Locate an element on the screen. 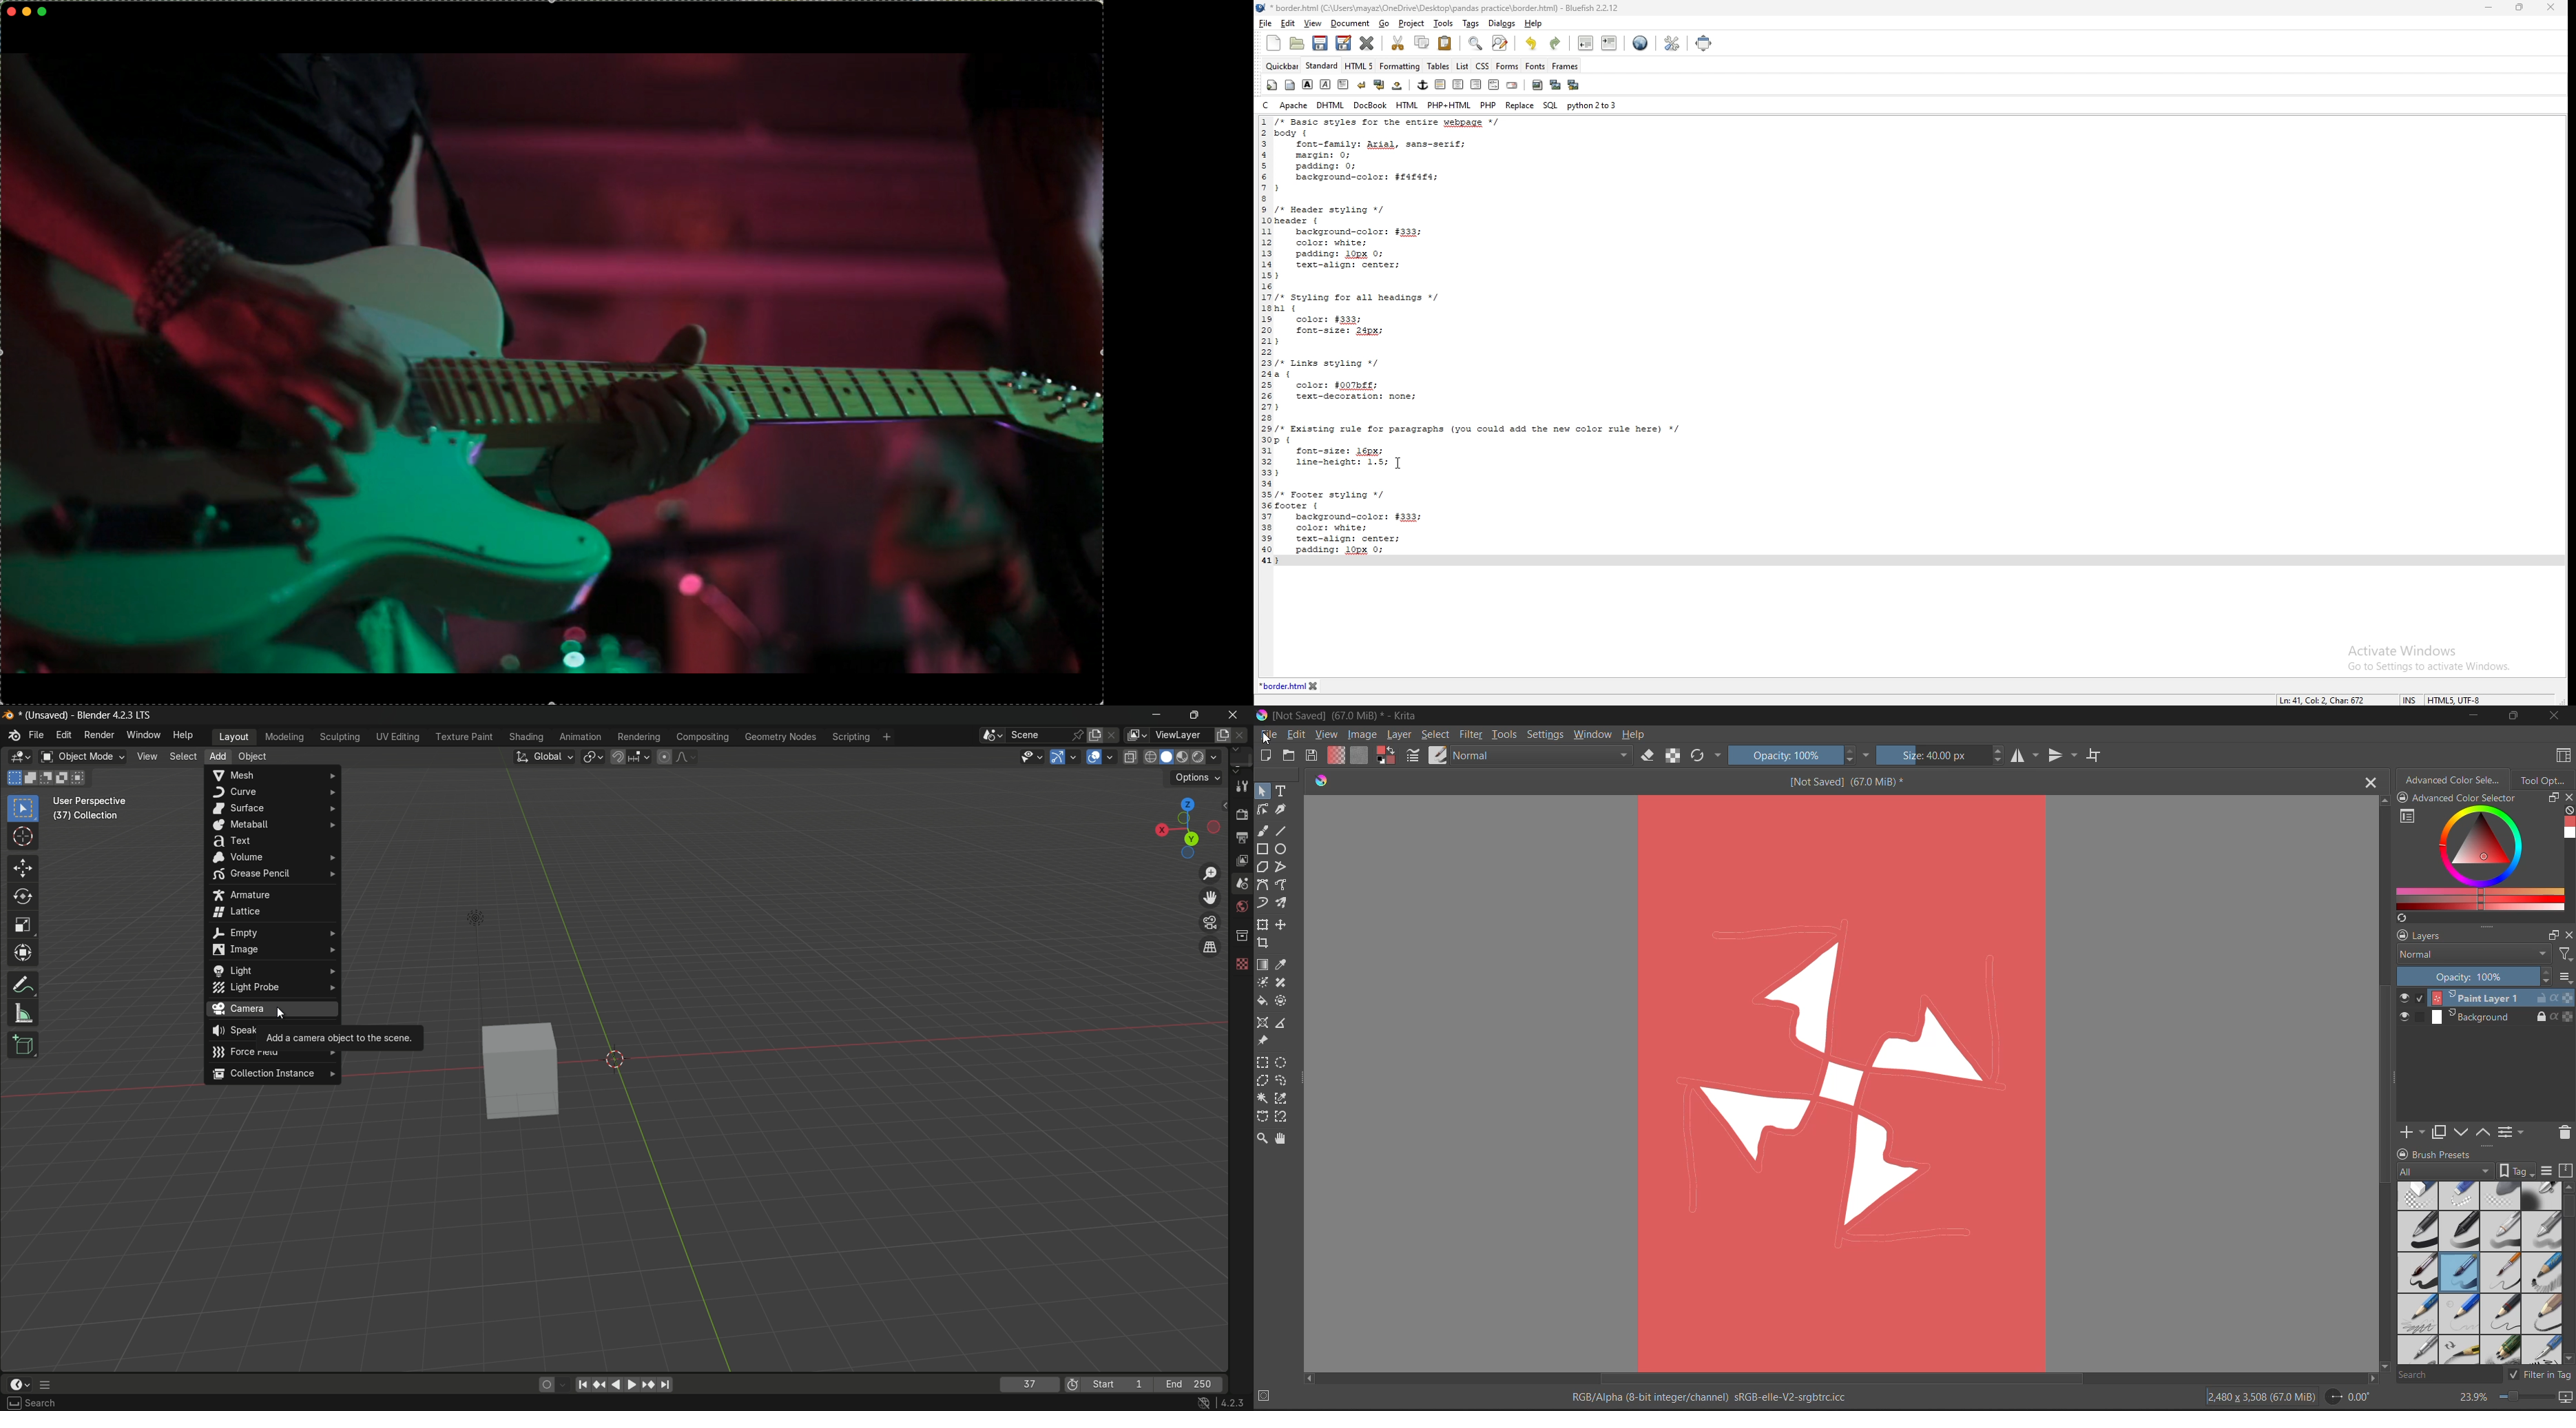 The width and height of the screenshot is (2576, 1428). animation menu is located at coordinates (581, 737).